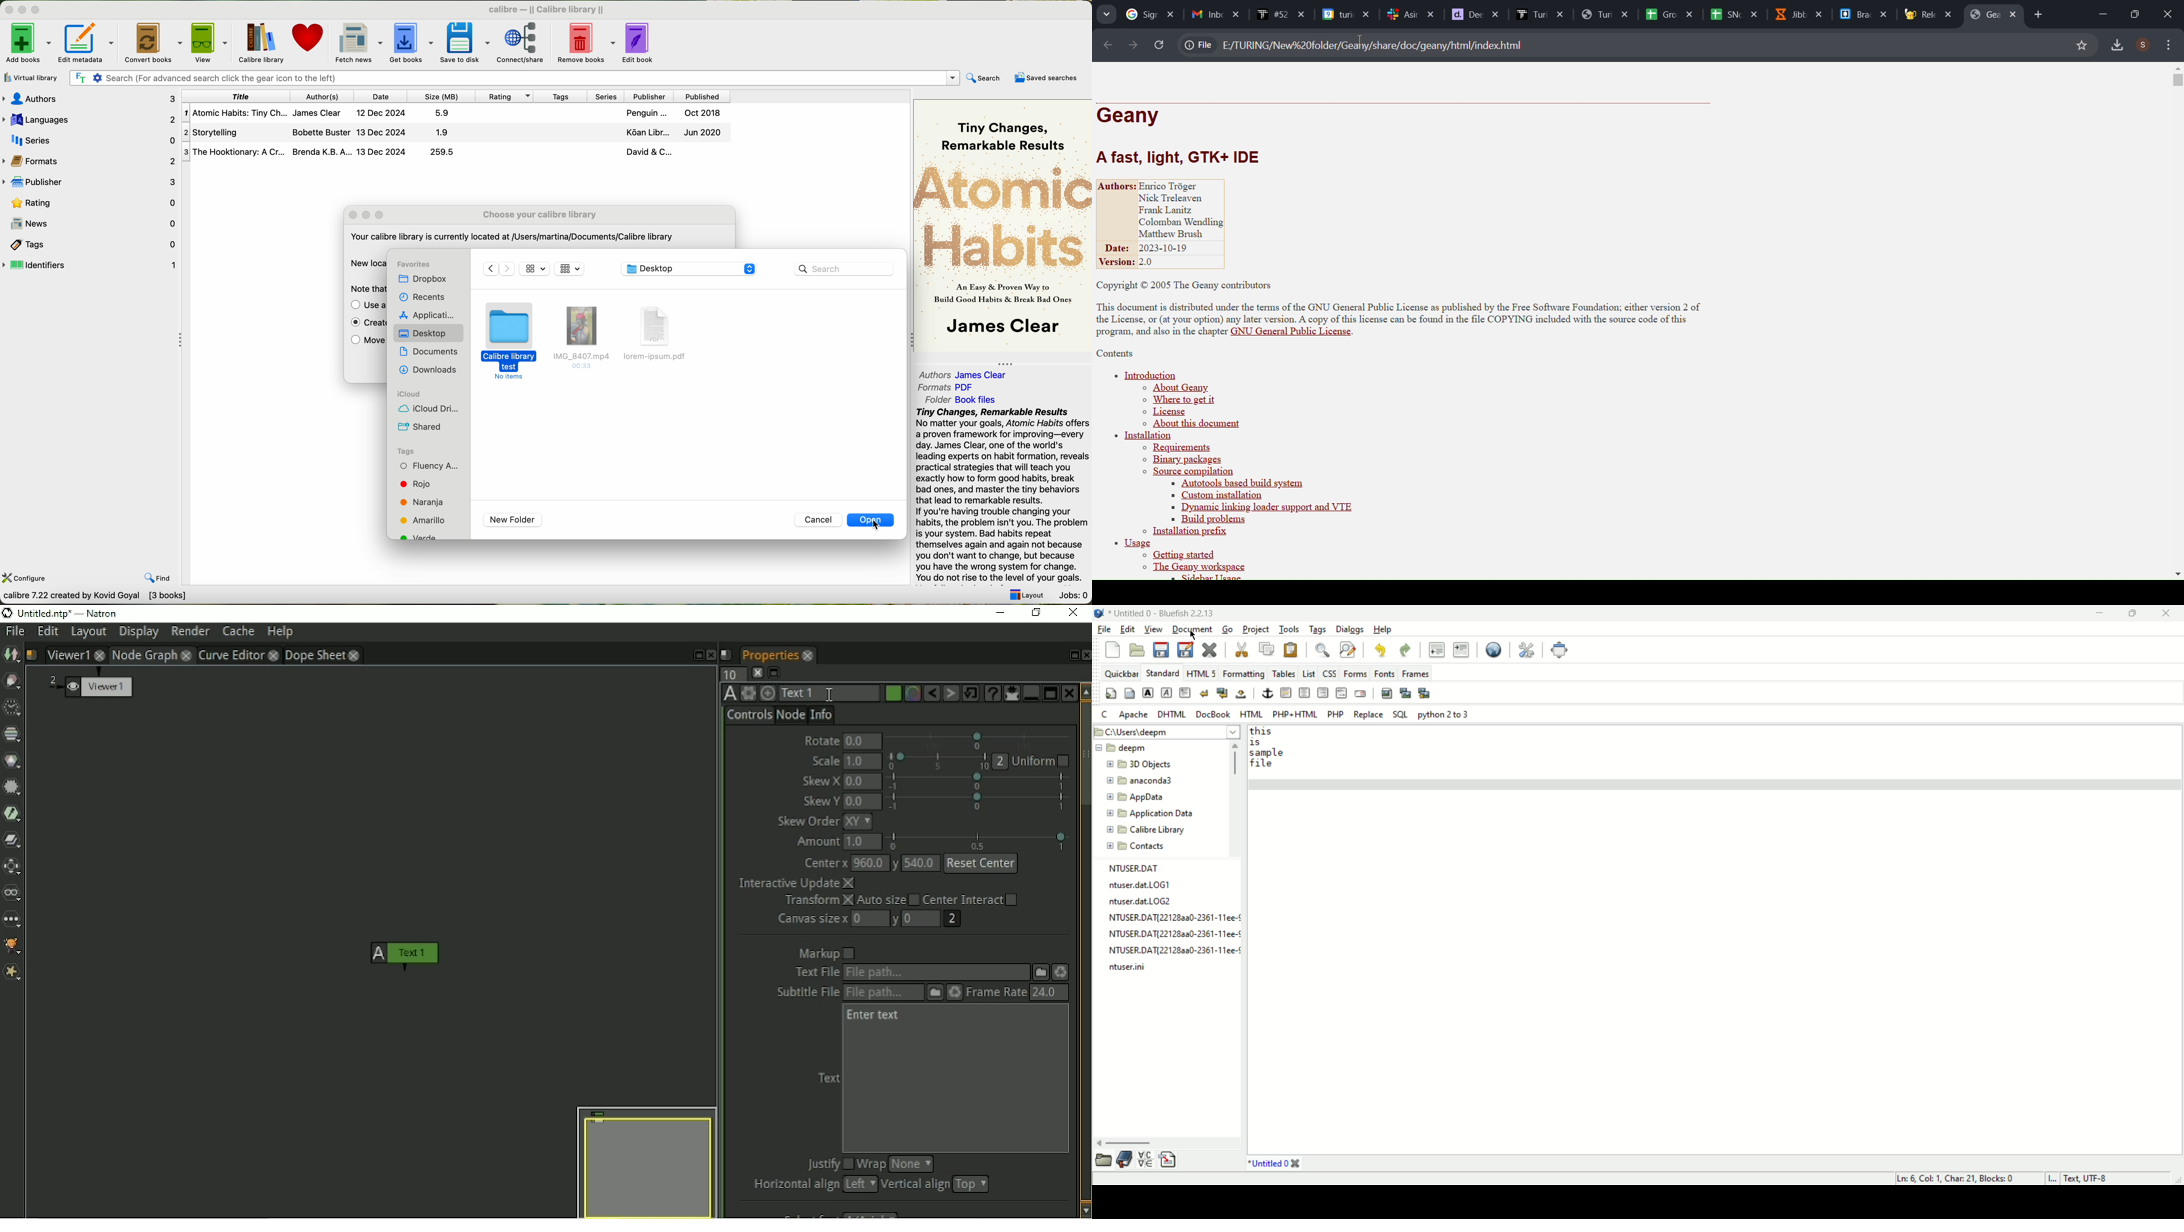 This screenshot has height=1232, width=2184. Describe the element at coordinates (52, 680) in the screenshot. I see `2` at that location.